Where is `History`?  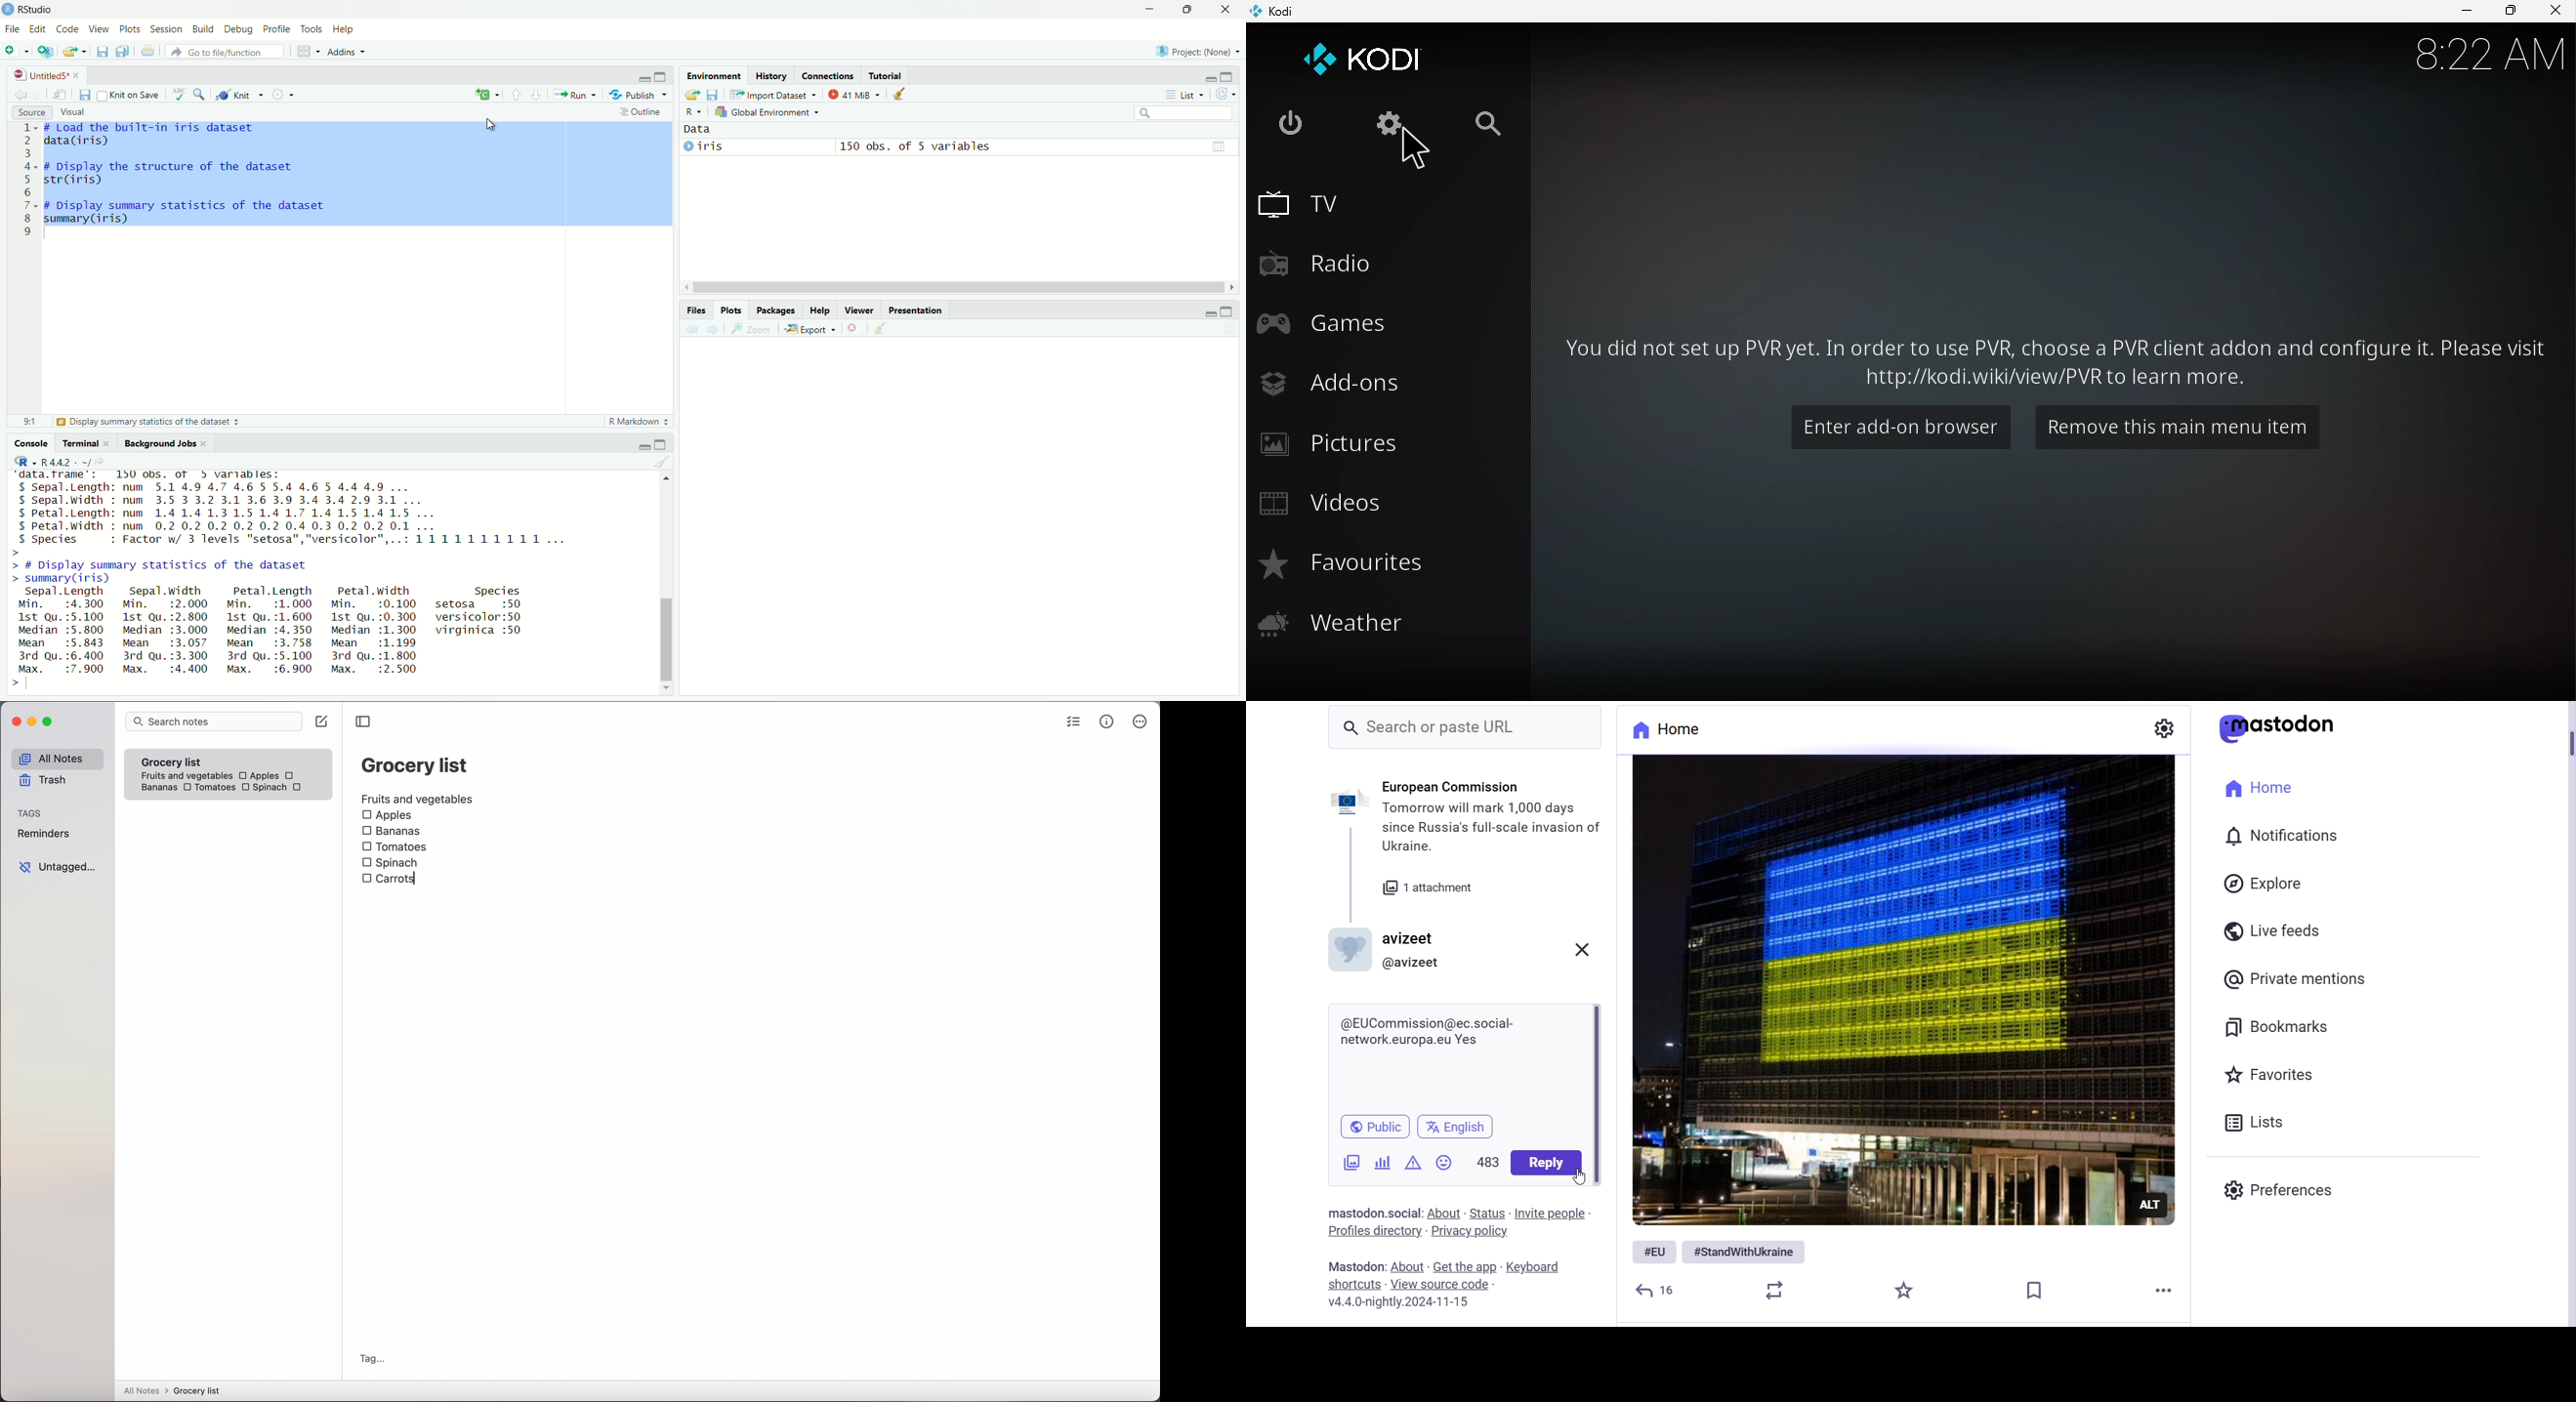 History is located at coordinates (771, 76).